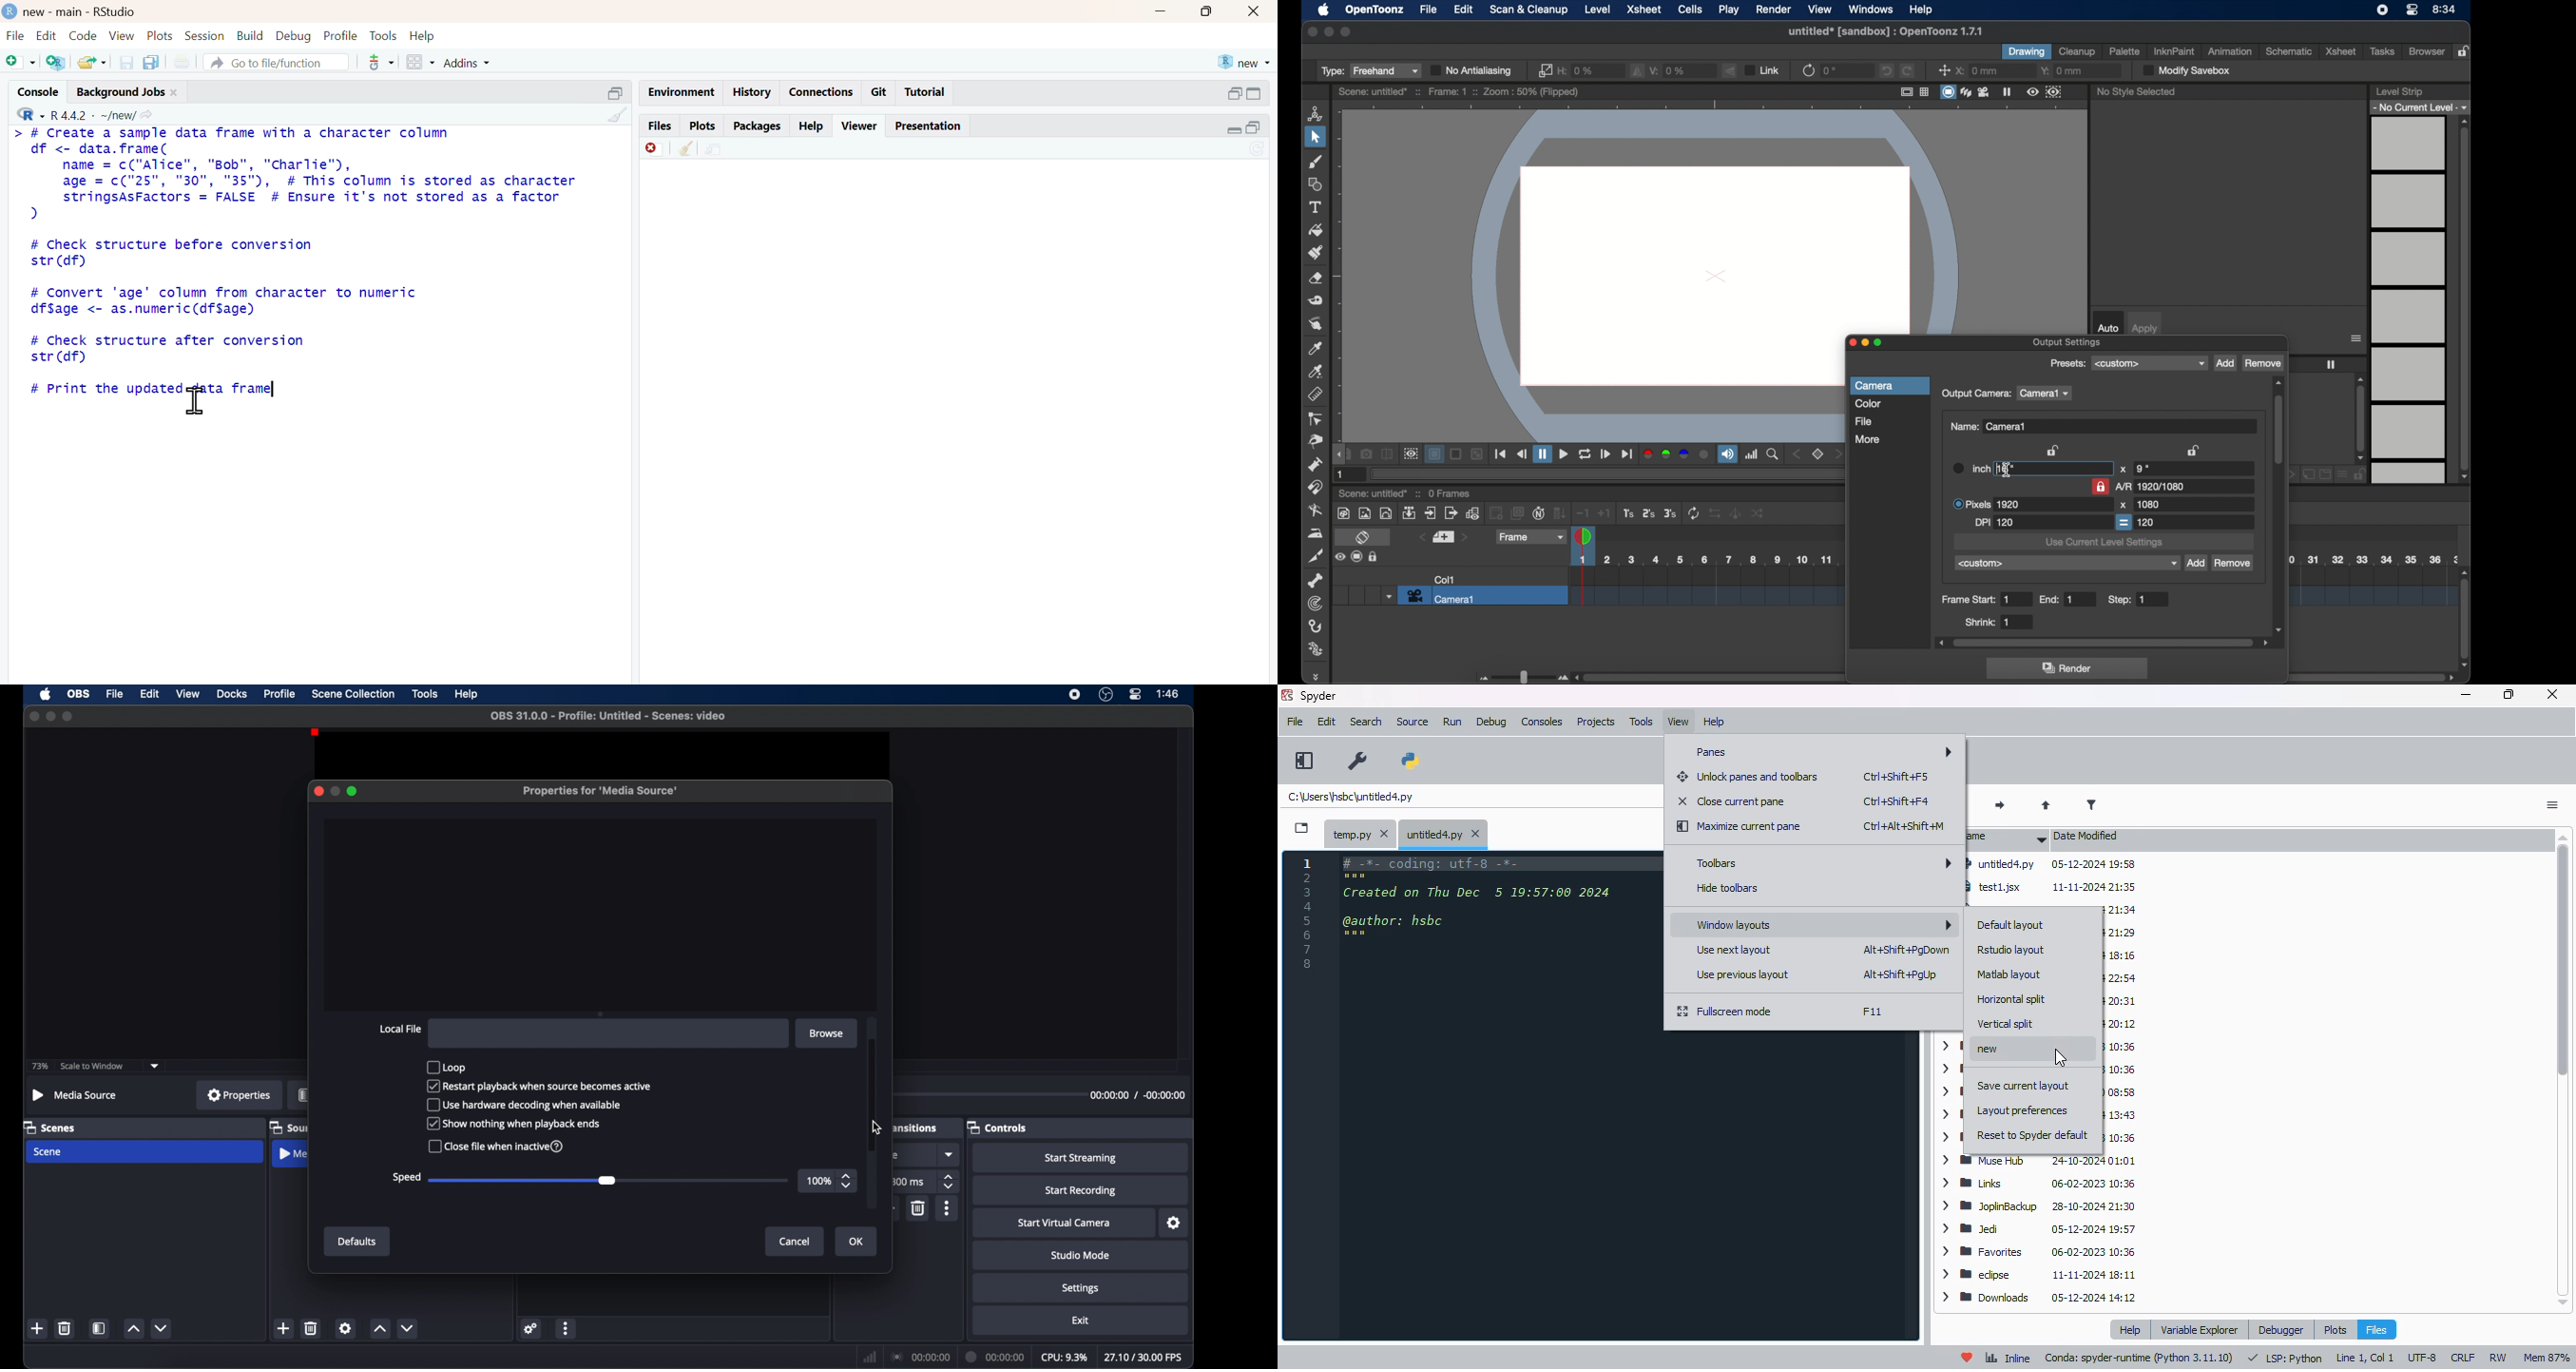 This screenshot has width=2576, height=1372. Describe the element at coordinates (276, 63) in the screenshot. I see `go to file/function` at that location.